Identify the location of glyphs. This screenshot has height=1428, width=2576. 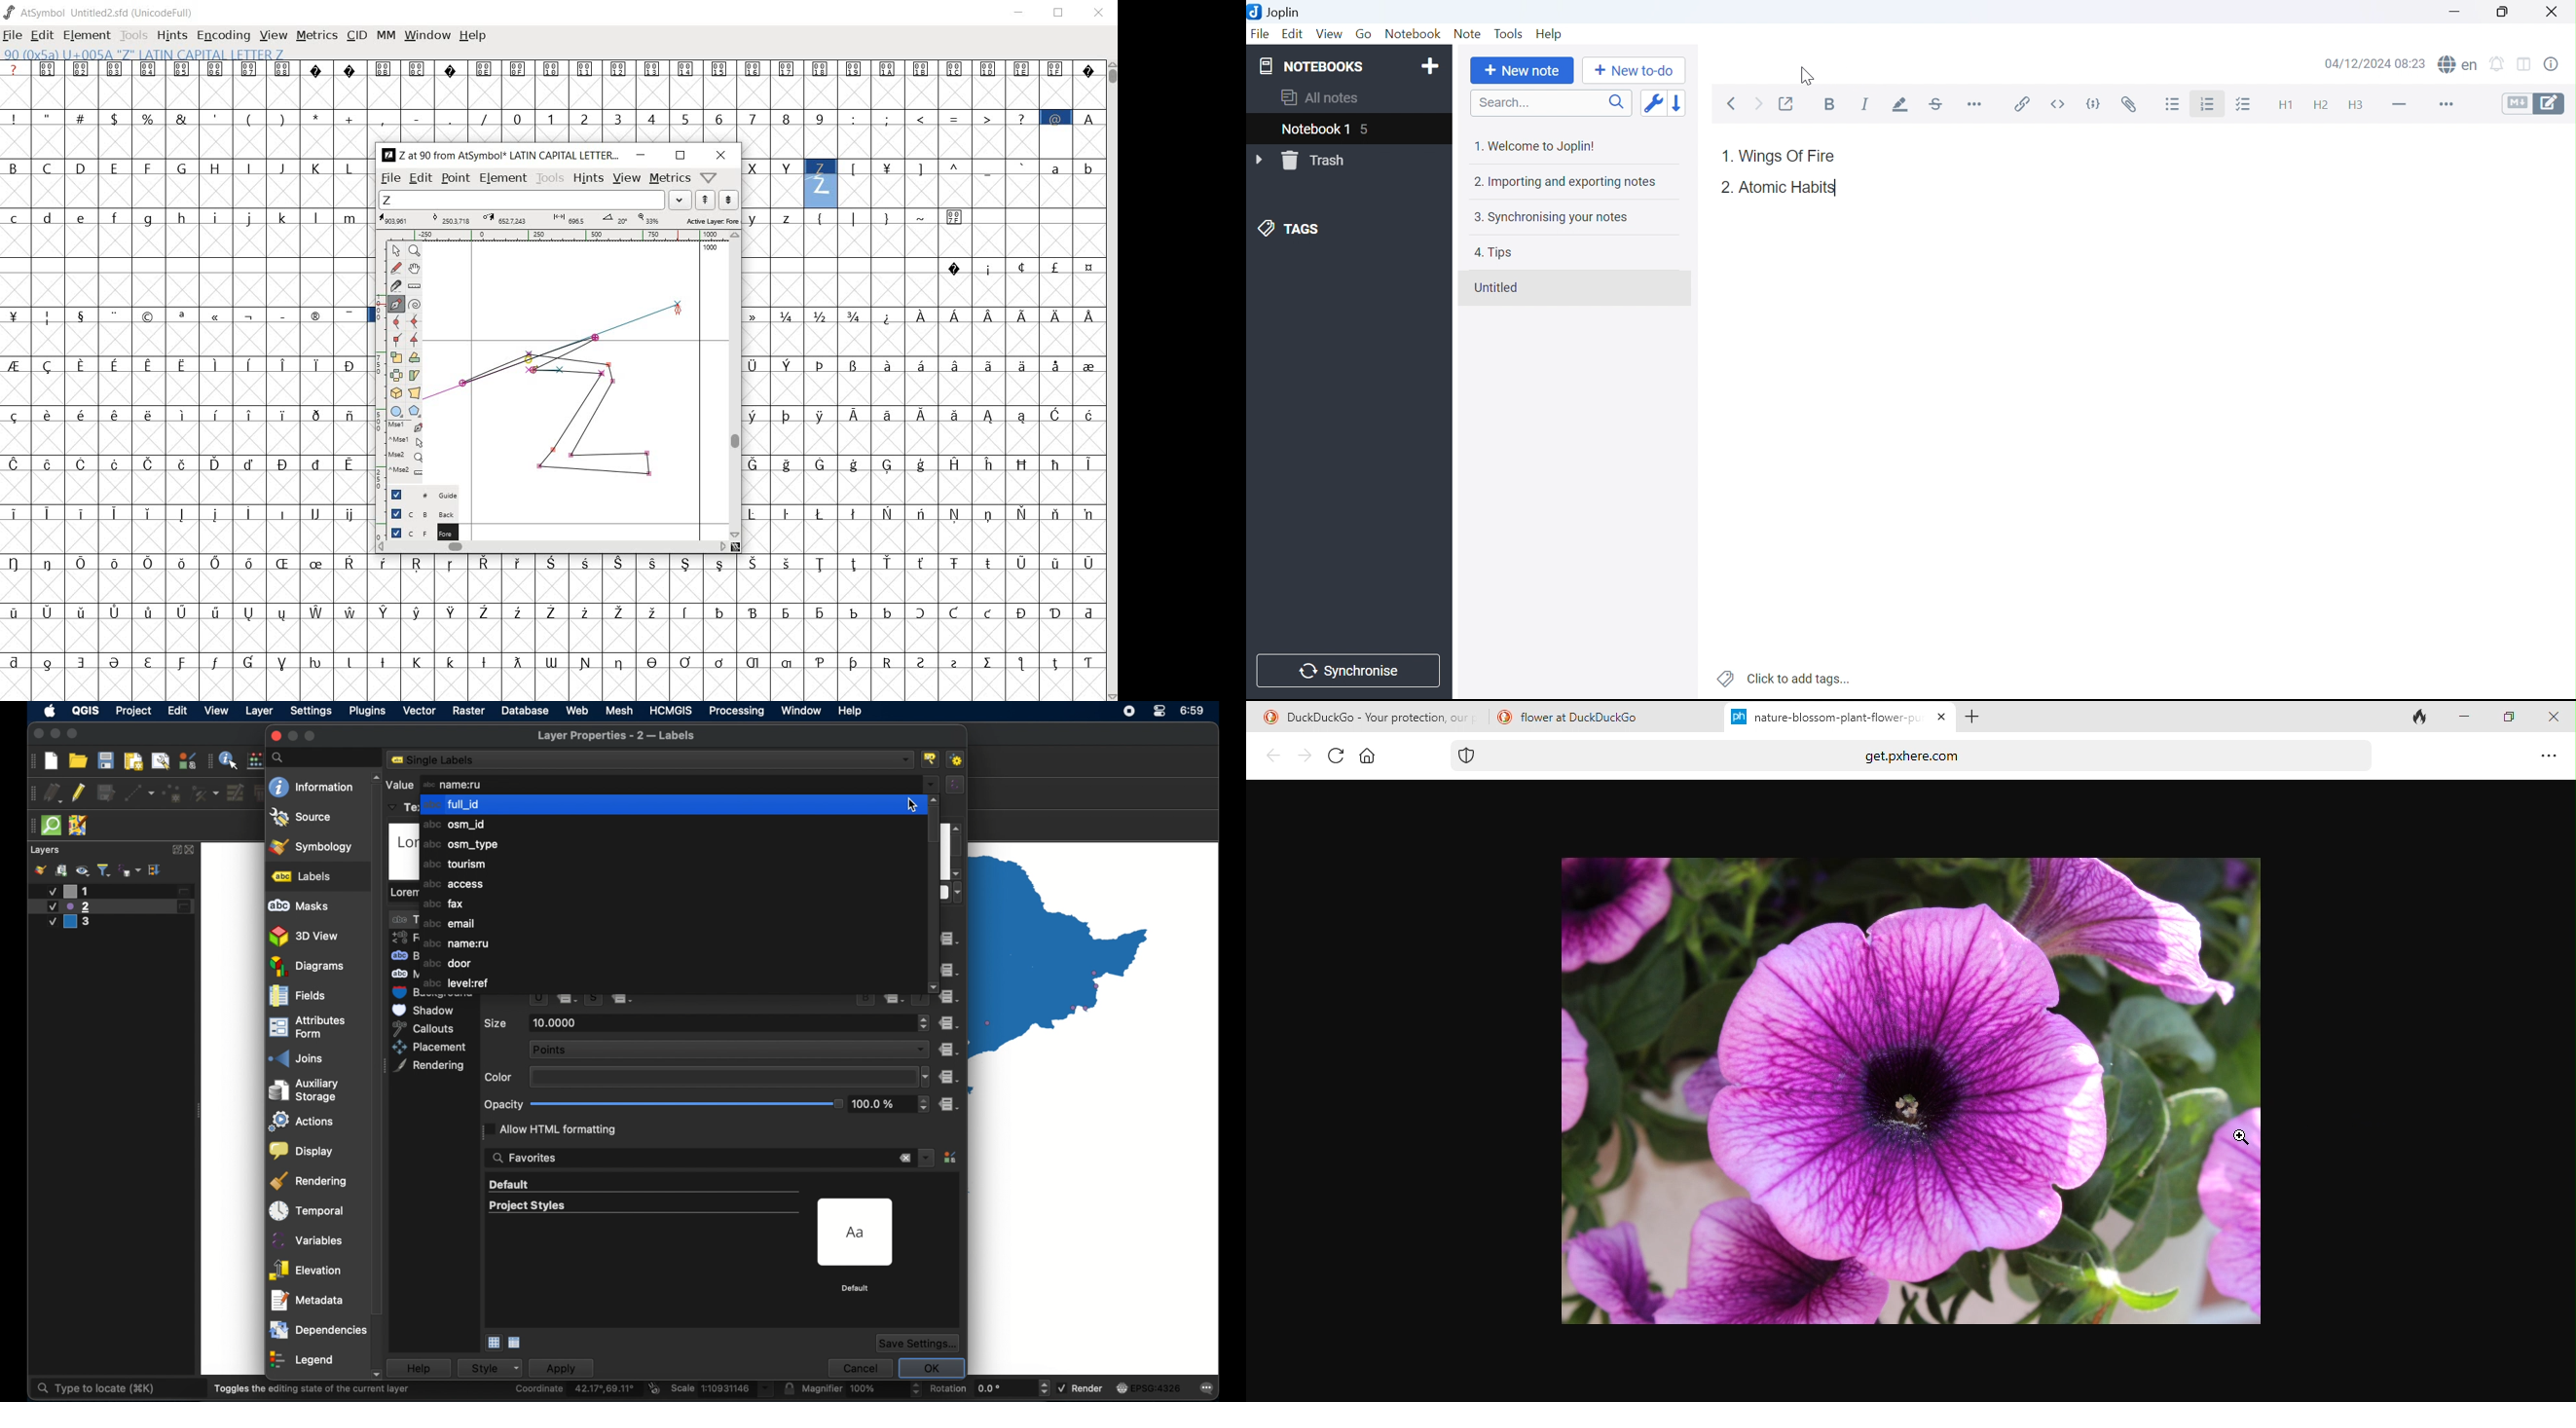
(184, 373).